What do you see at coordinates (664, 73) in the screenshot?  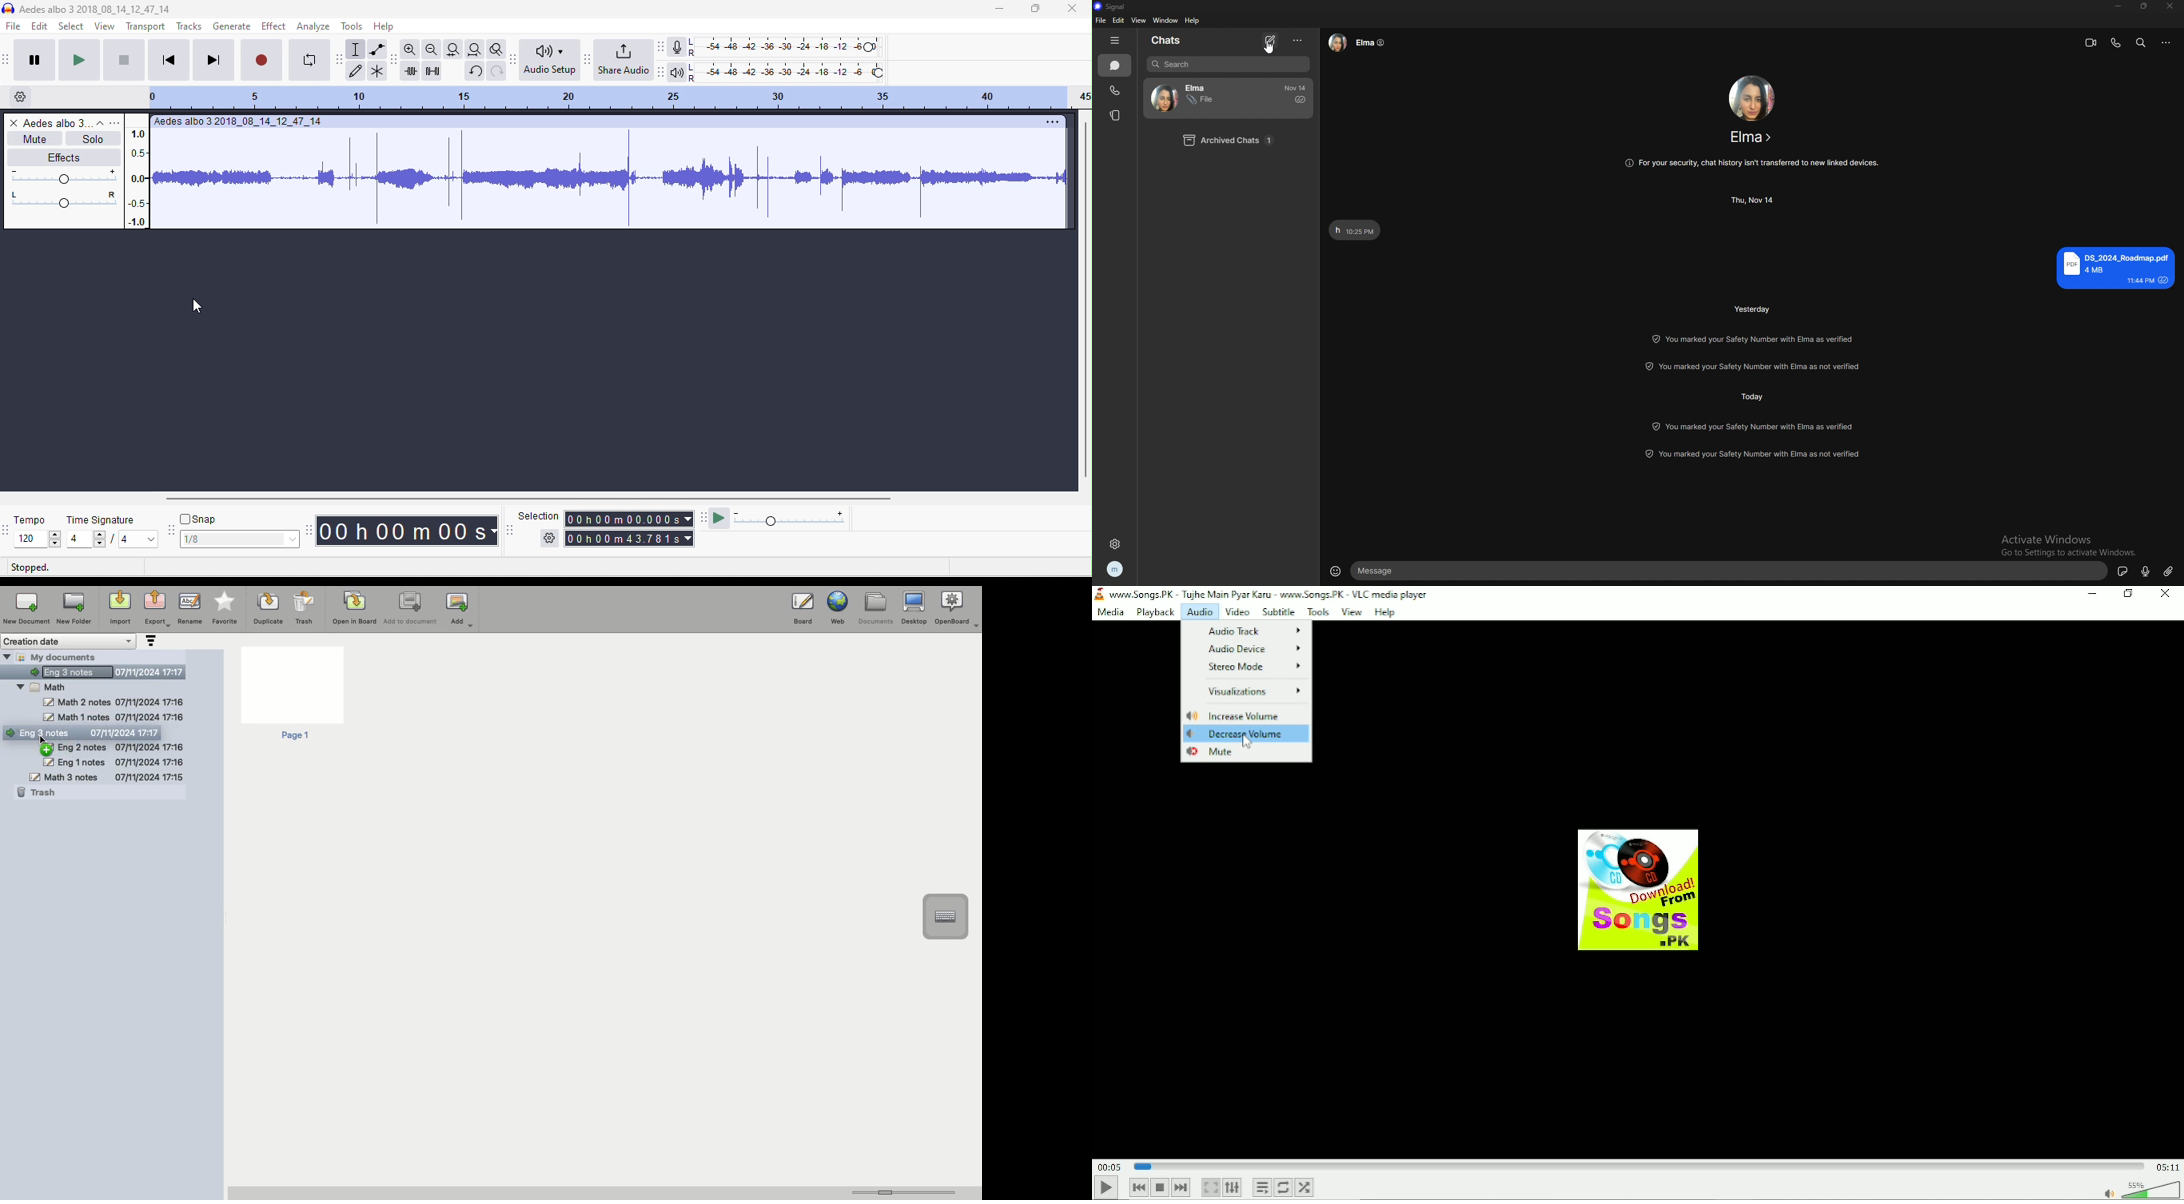 I see `playback meter toolbar` at bounding box center [664, 73].